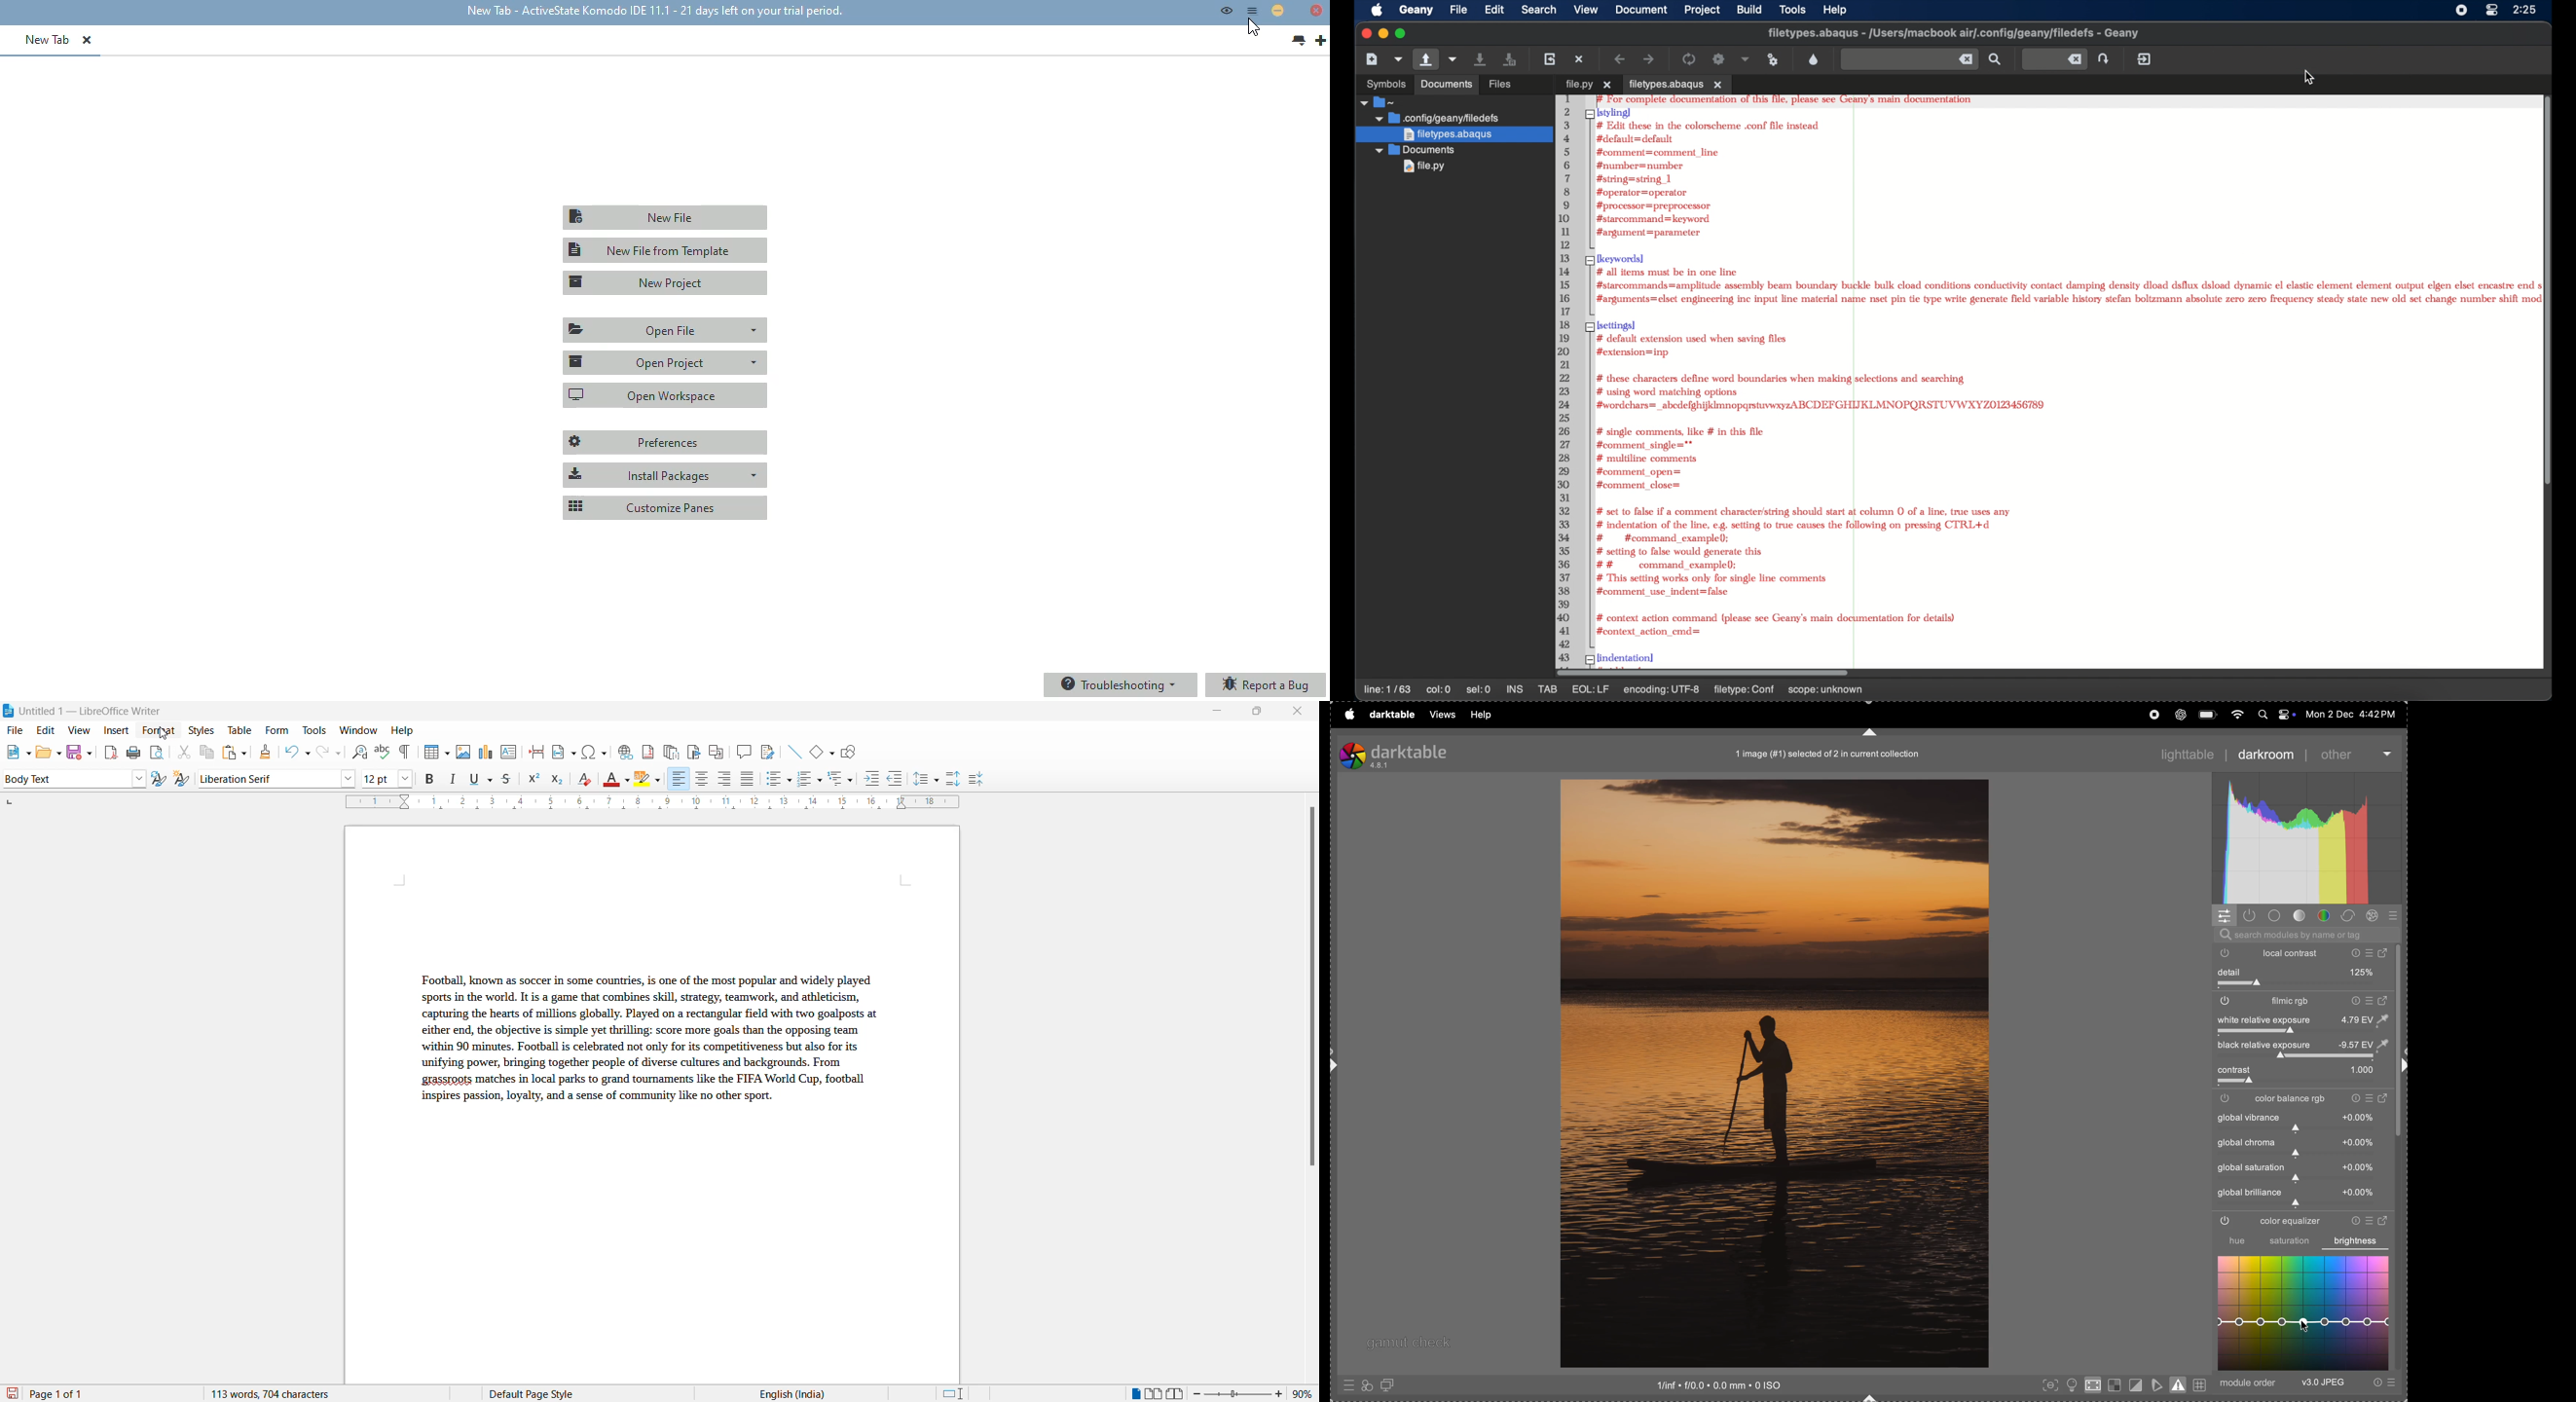 Image resolution: width=2576 pixels, height=1428 pixels. I want to click on insert image, so click(462, 752).